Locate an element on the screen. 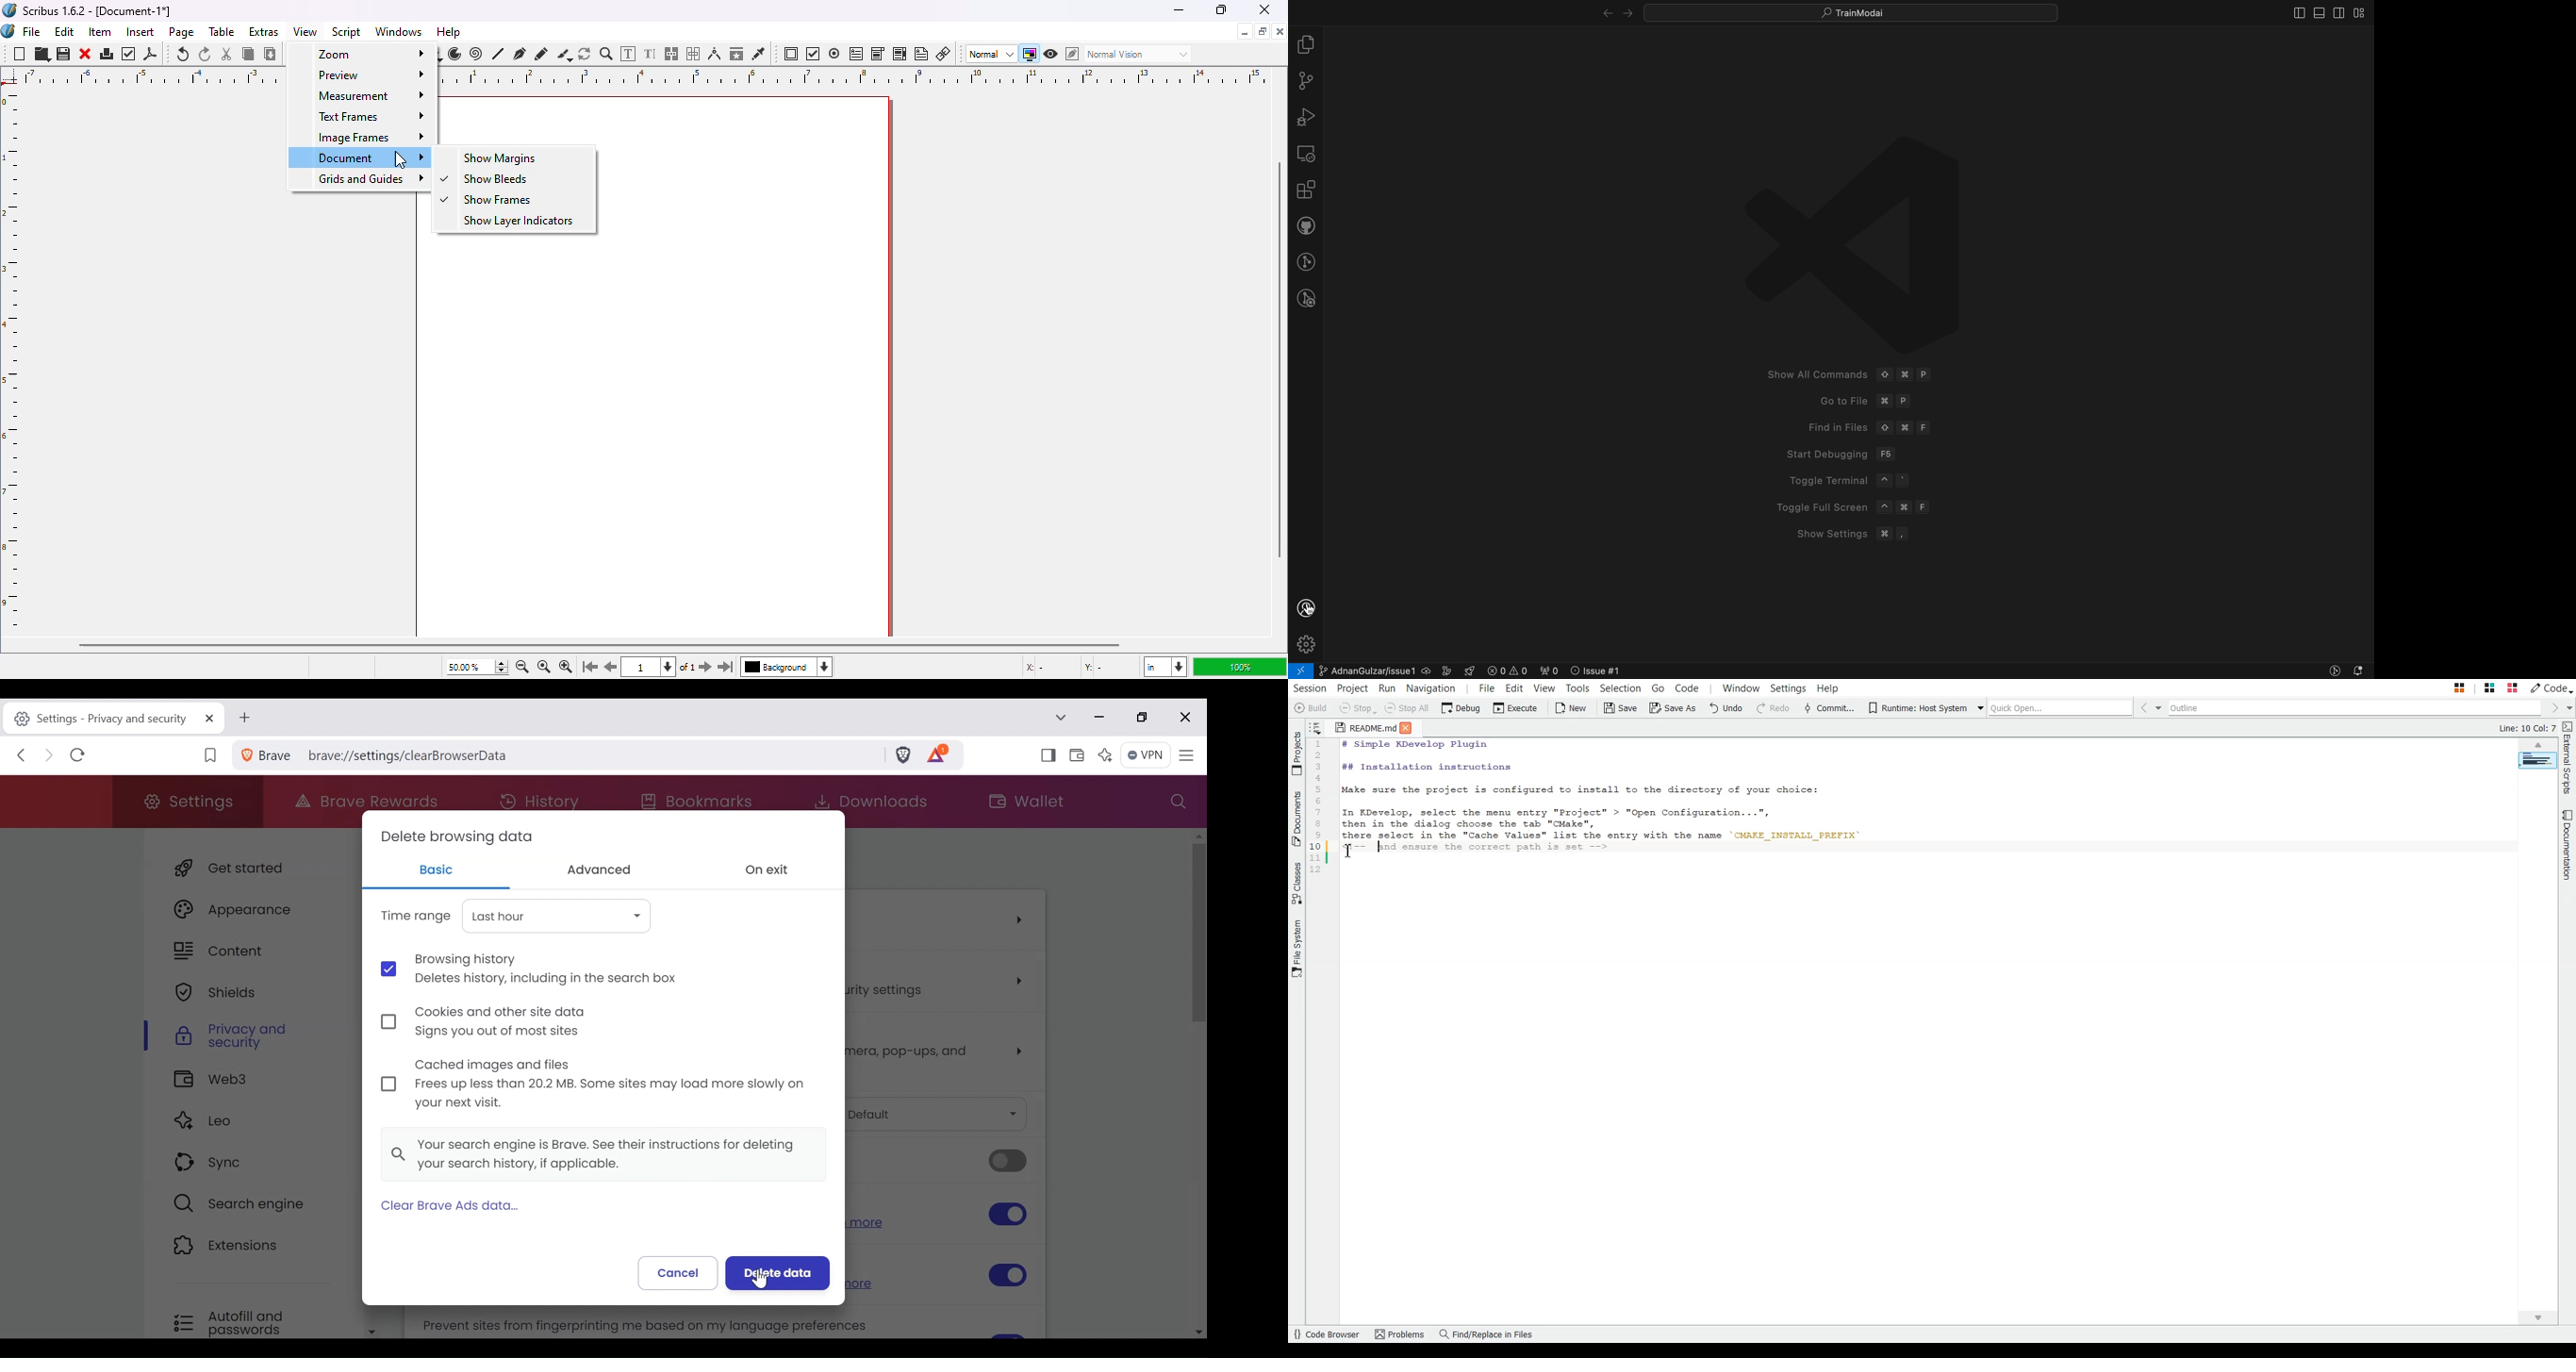 The height and width of the screenshot is (1372, 2576). grids and guides is located at coordinates (362, 180).